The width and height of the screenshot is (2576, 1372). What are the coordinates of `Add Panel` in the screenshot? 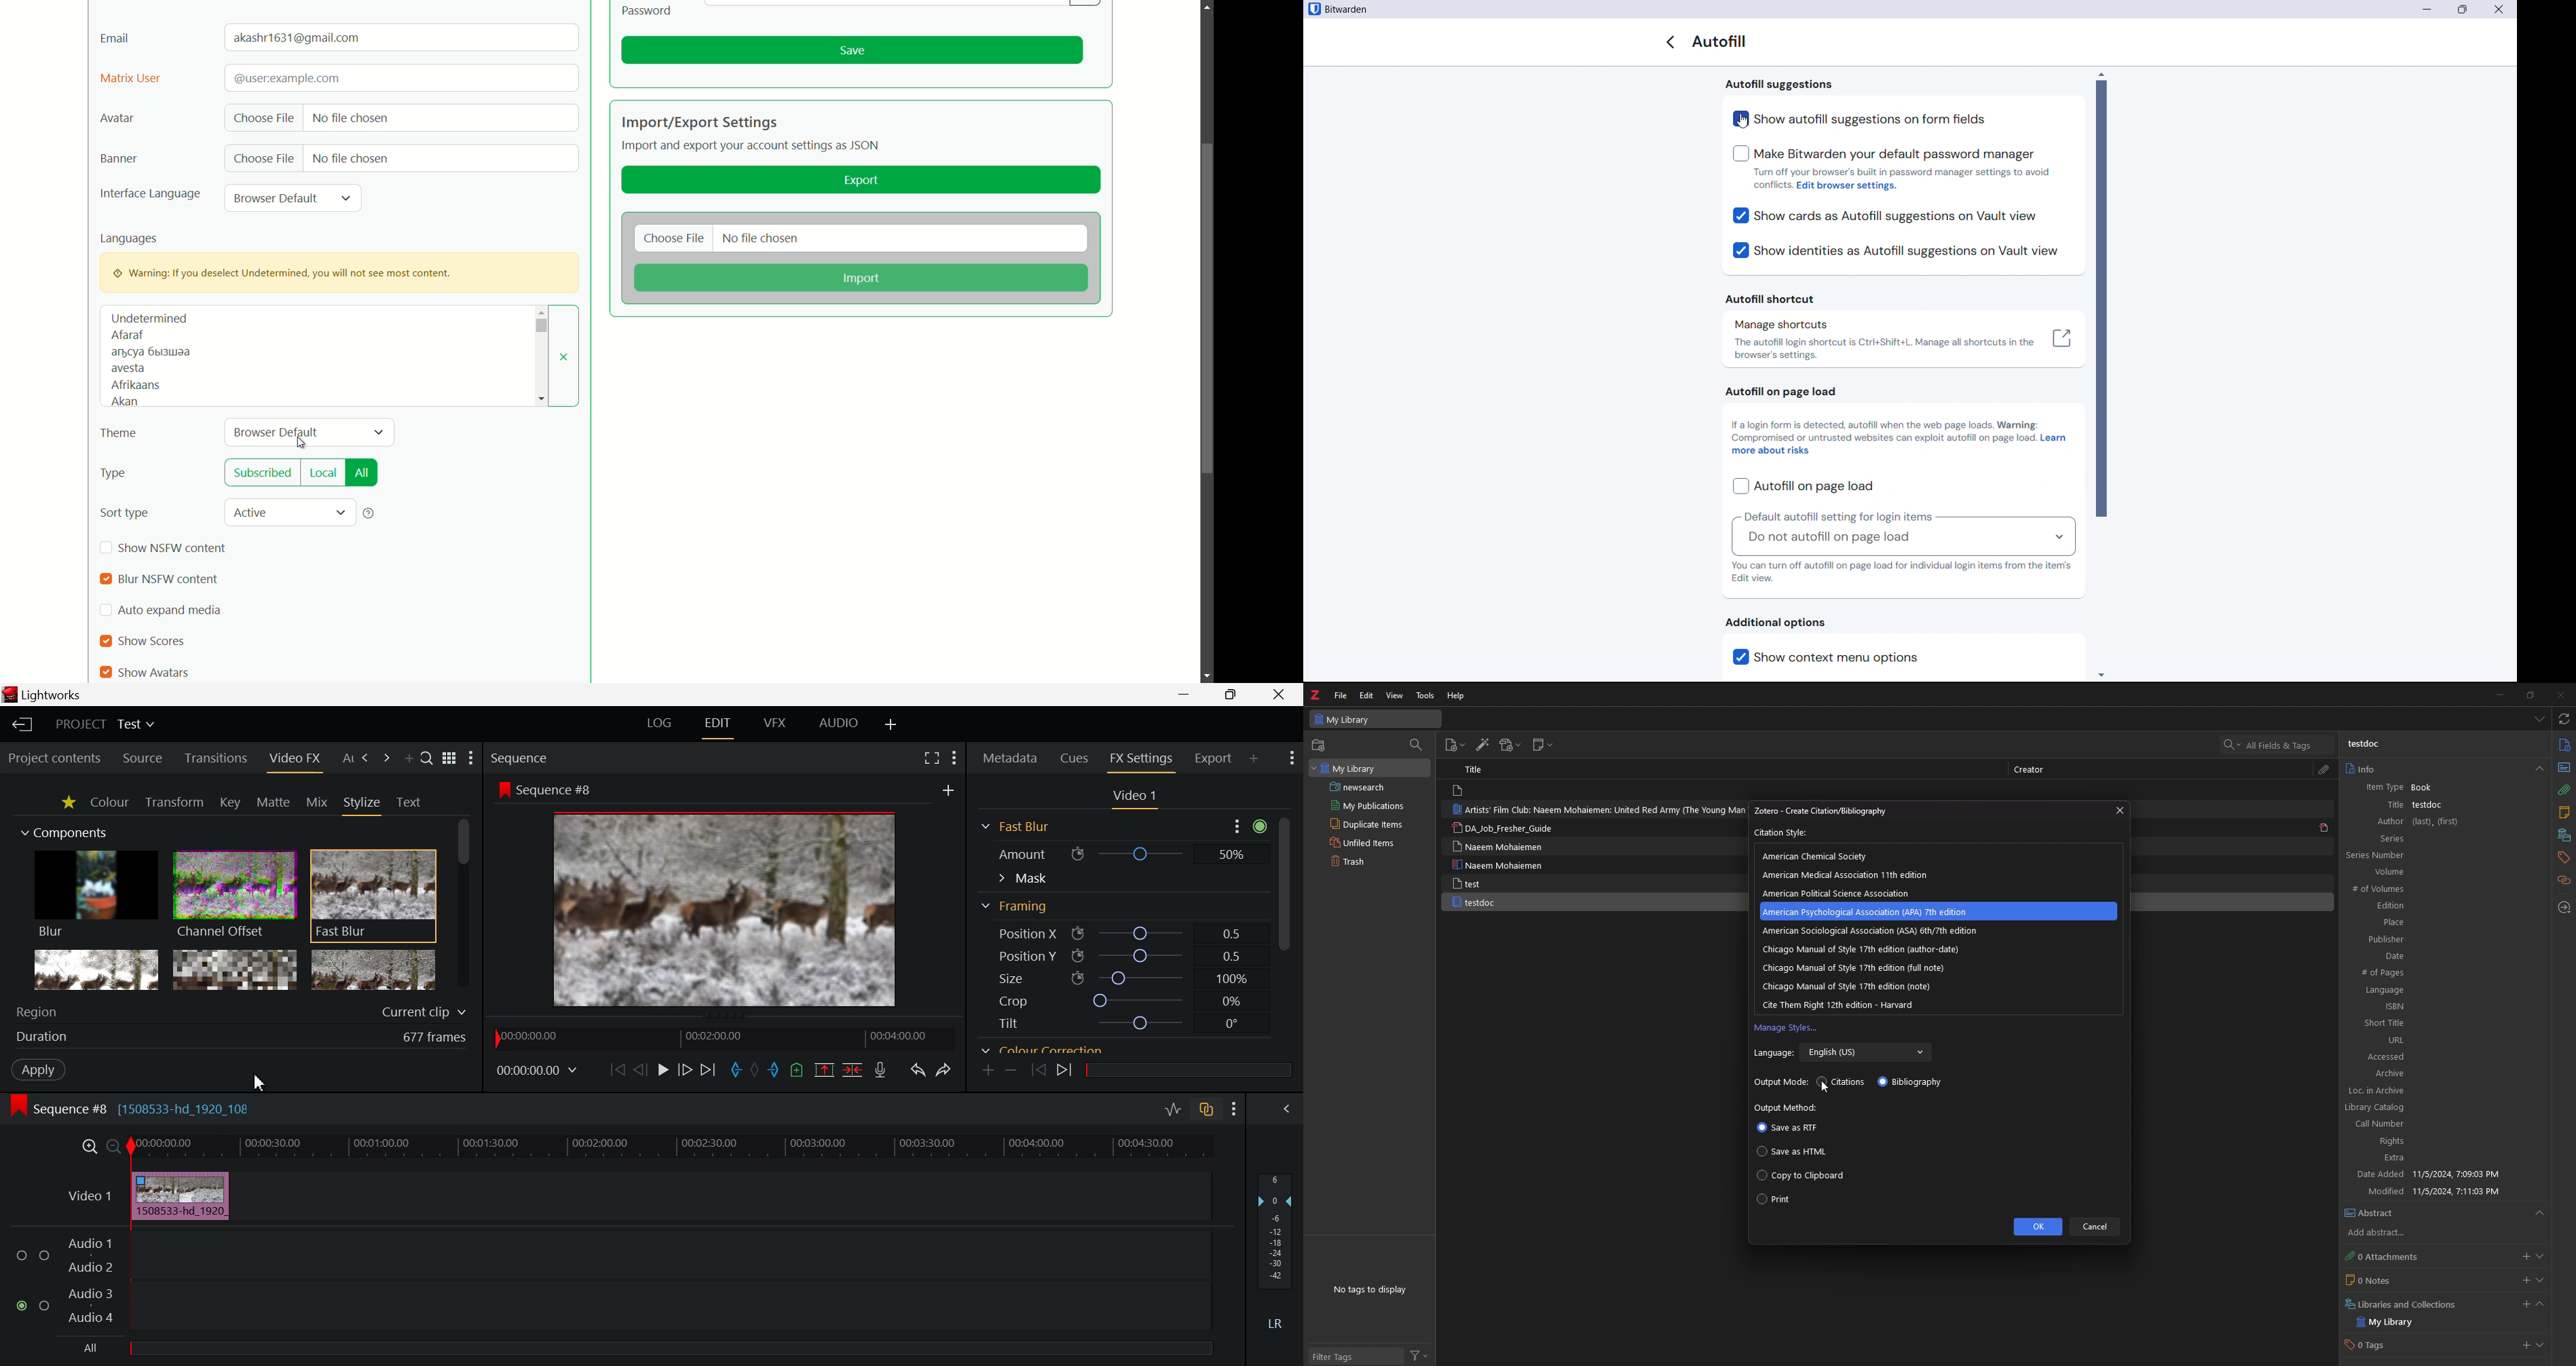 It's located at (1254, 758).